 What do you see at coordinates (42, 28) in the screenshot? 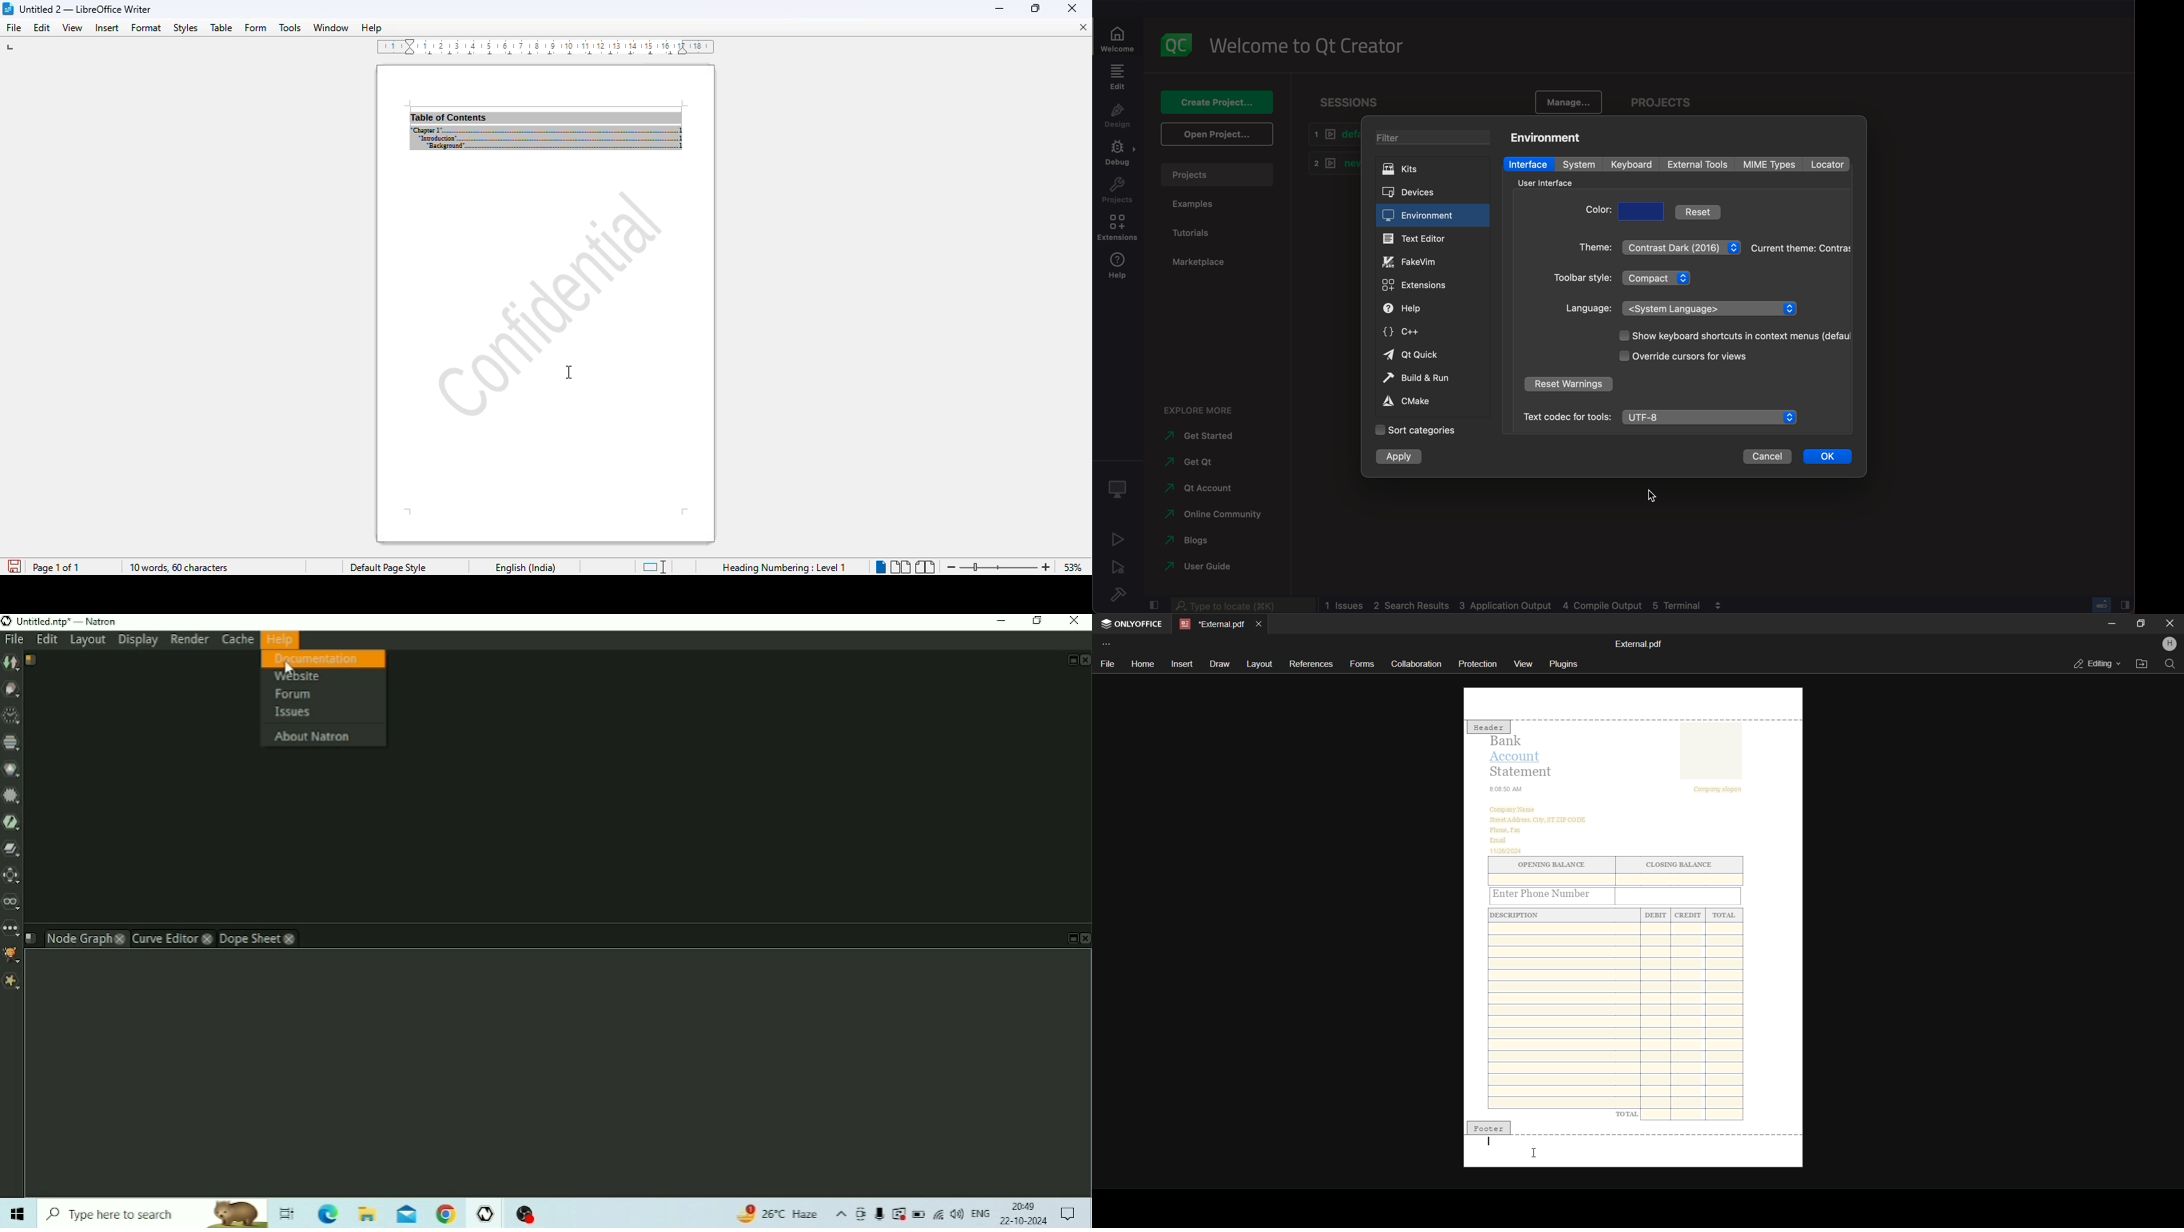
I see `edit` at bounding box center [42, 28].